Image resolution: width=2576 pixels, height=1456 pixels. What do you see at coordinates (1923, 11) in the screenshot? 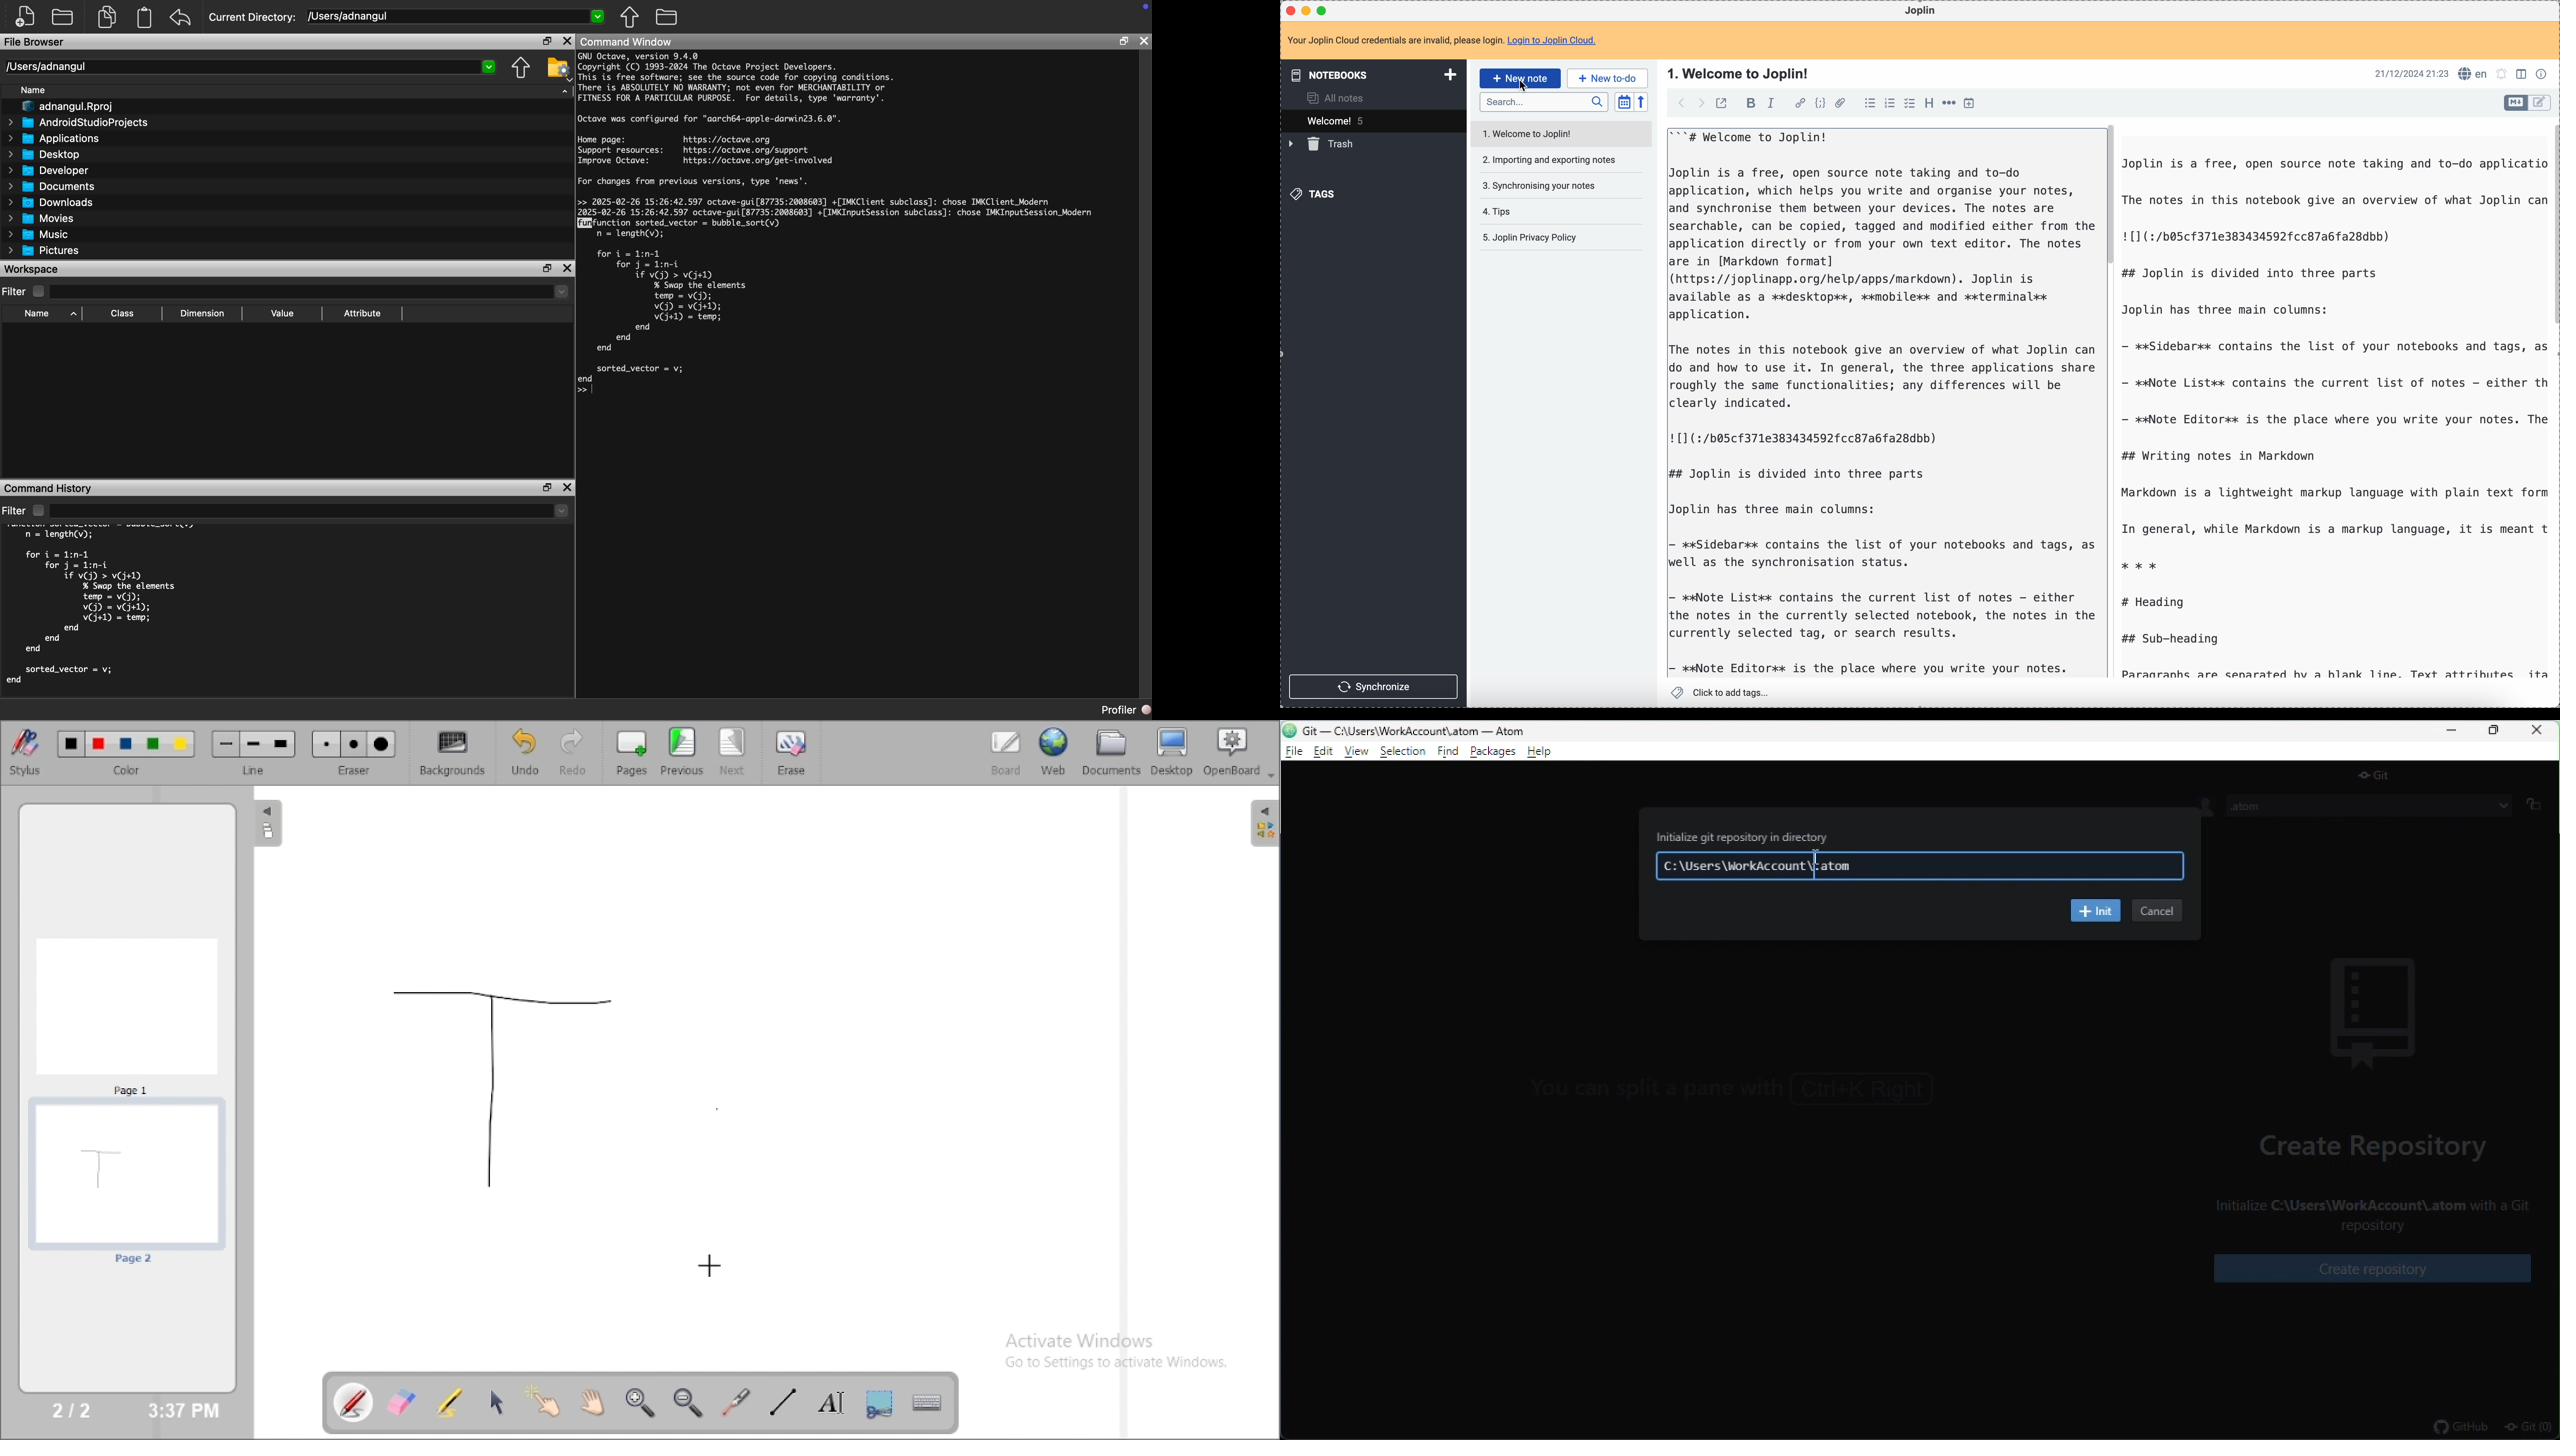
I see `Joplin` at bounding box center [1923, 11].